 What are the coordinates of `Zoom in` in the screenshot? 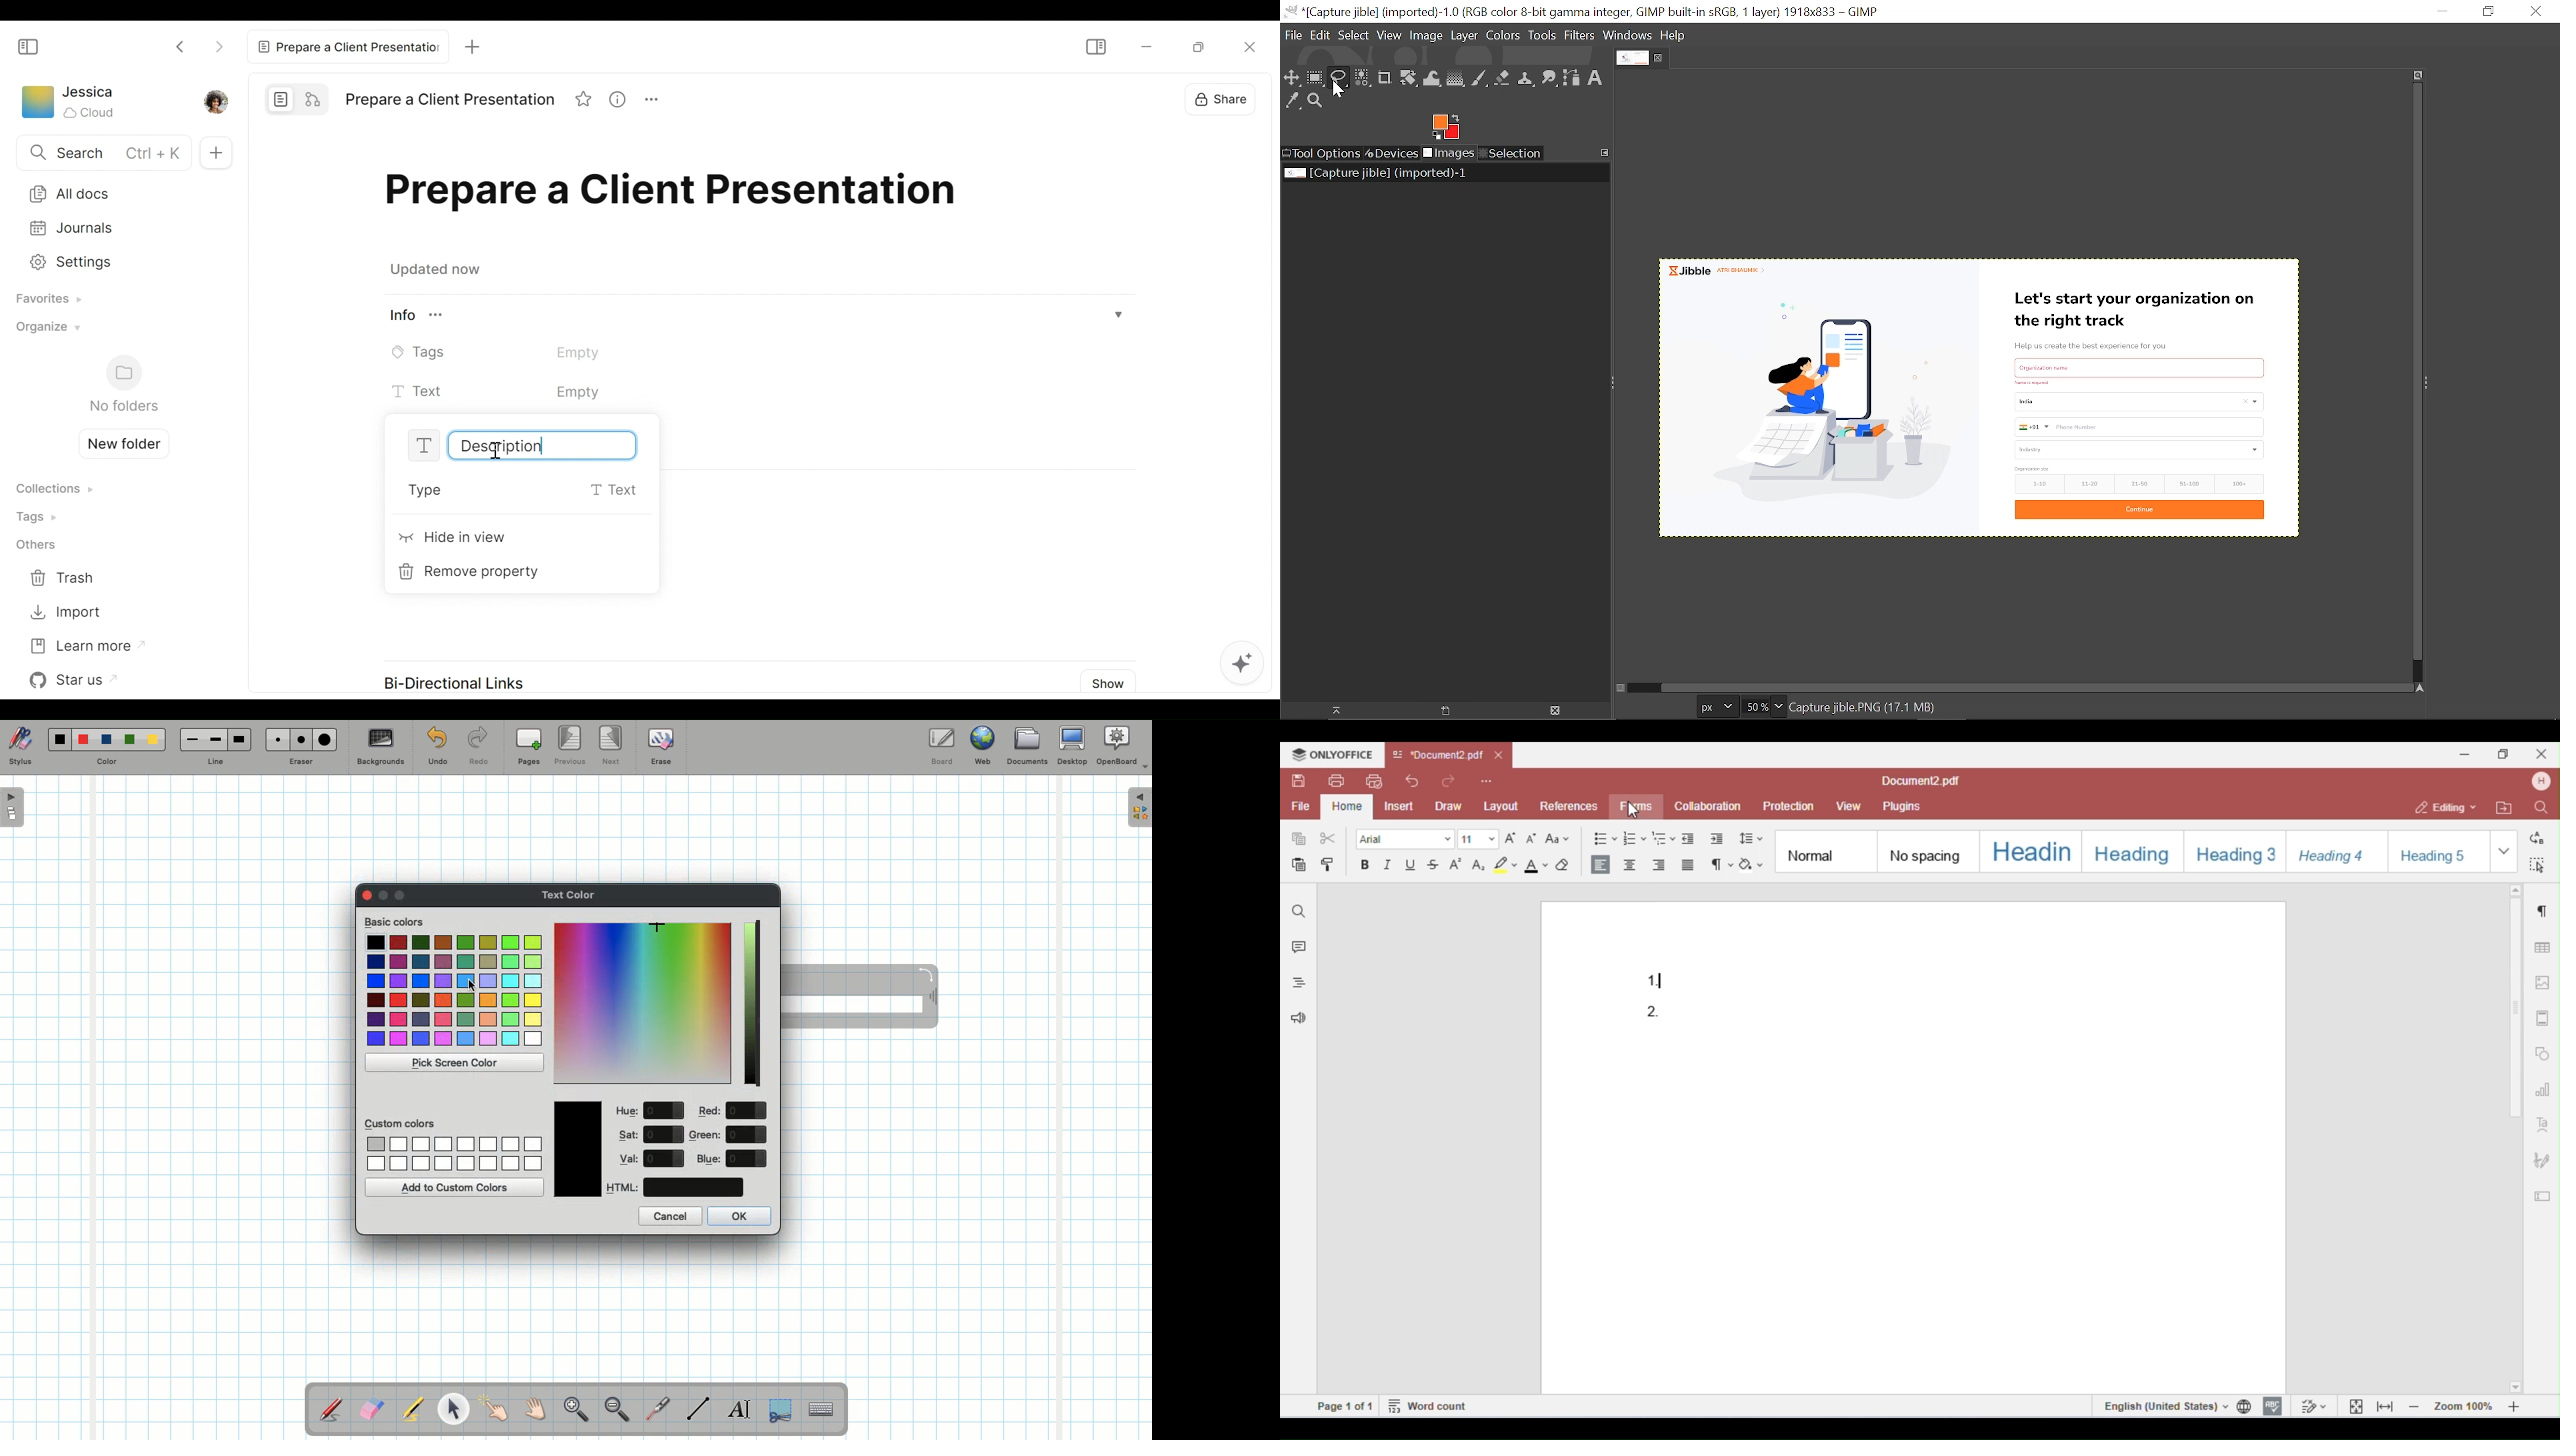 It's located at (572, 1411).